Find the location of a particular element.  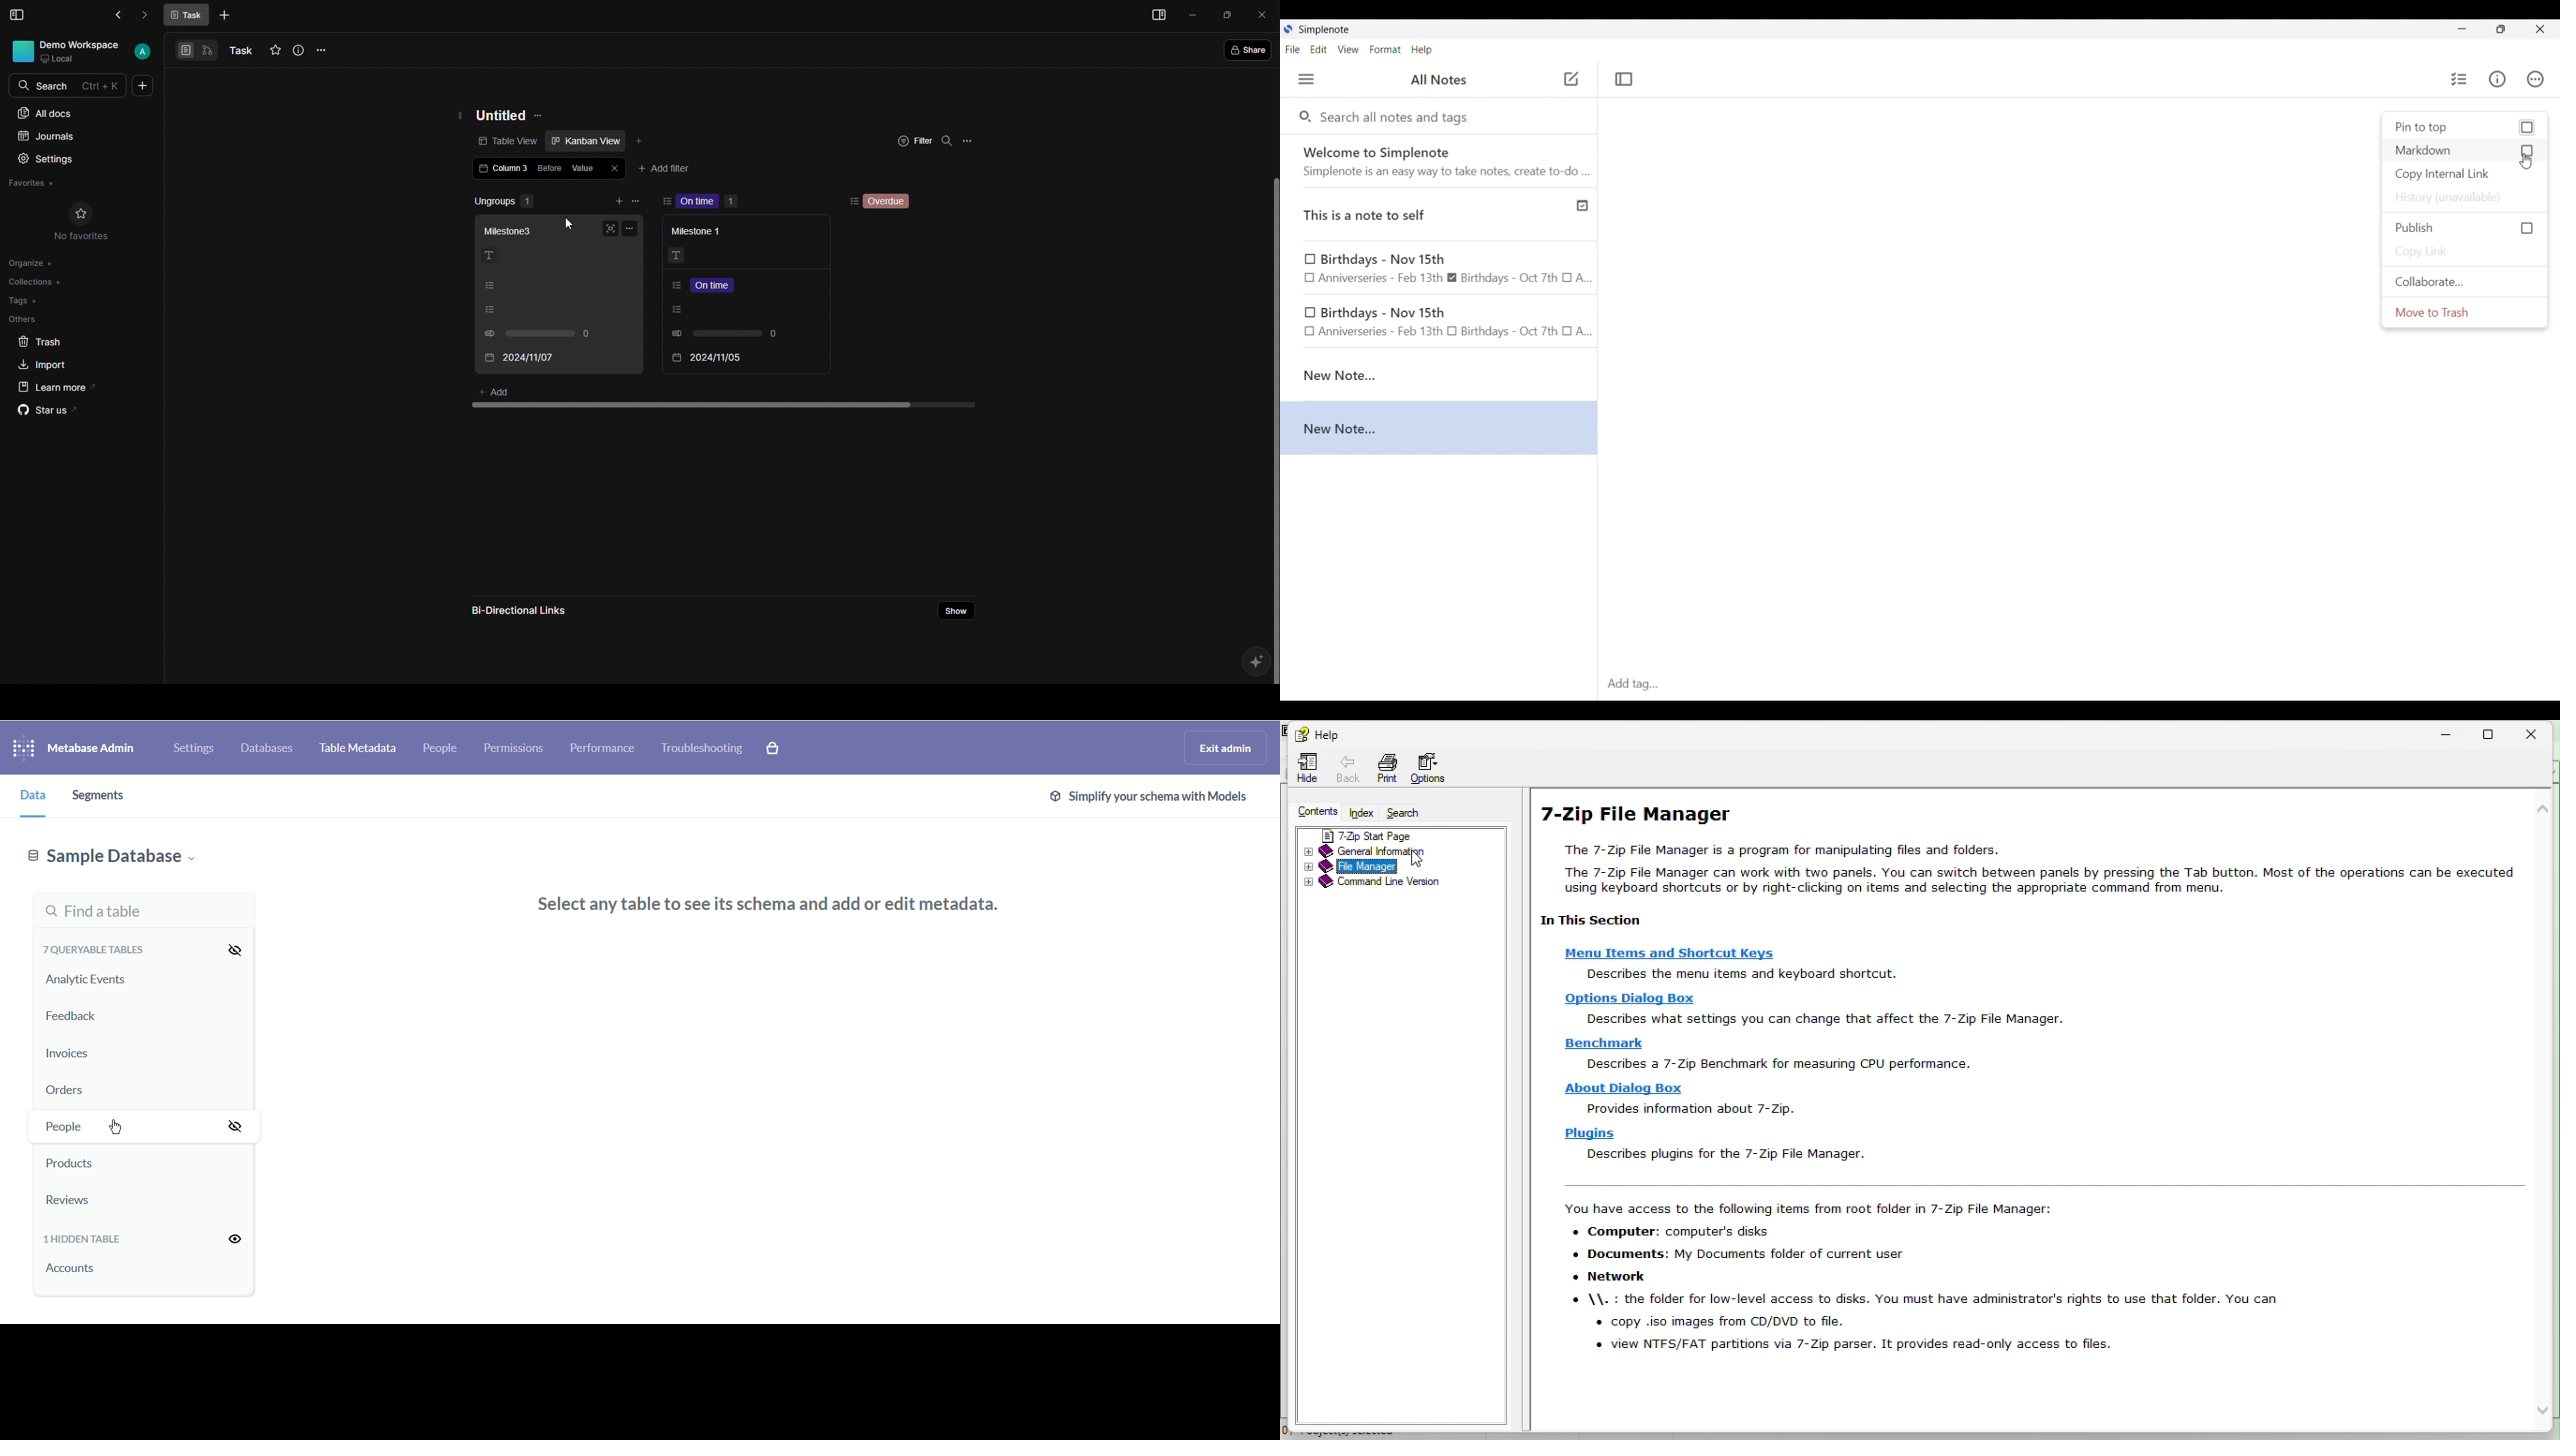

Contents is located at coordinates (1318, 812).